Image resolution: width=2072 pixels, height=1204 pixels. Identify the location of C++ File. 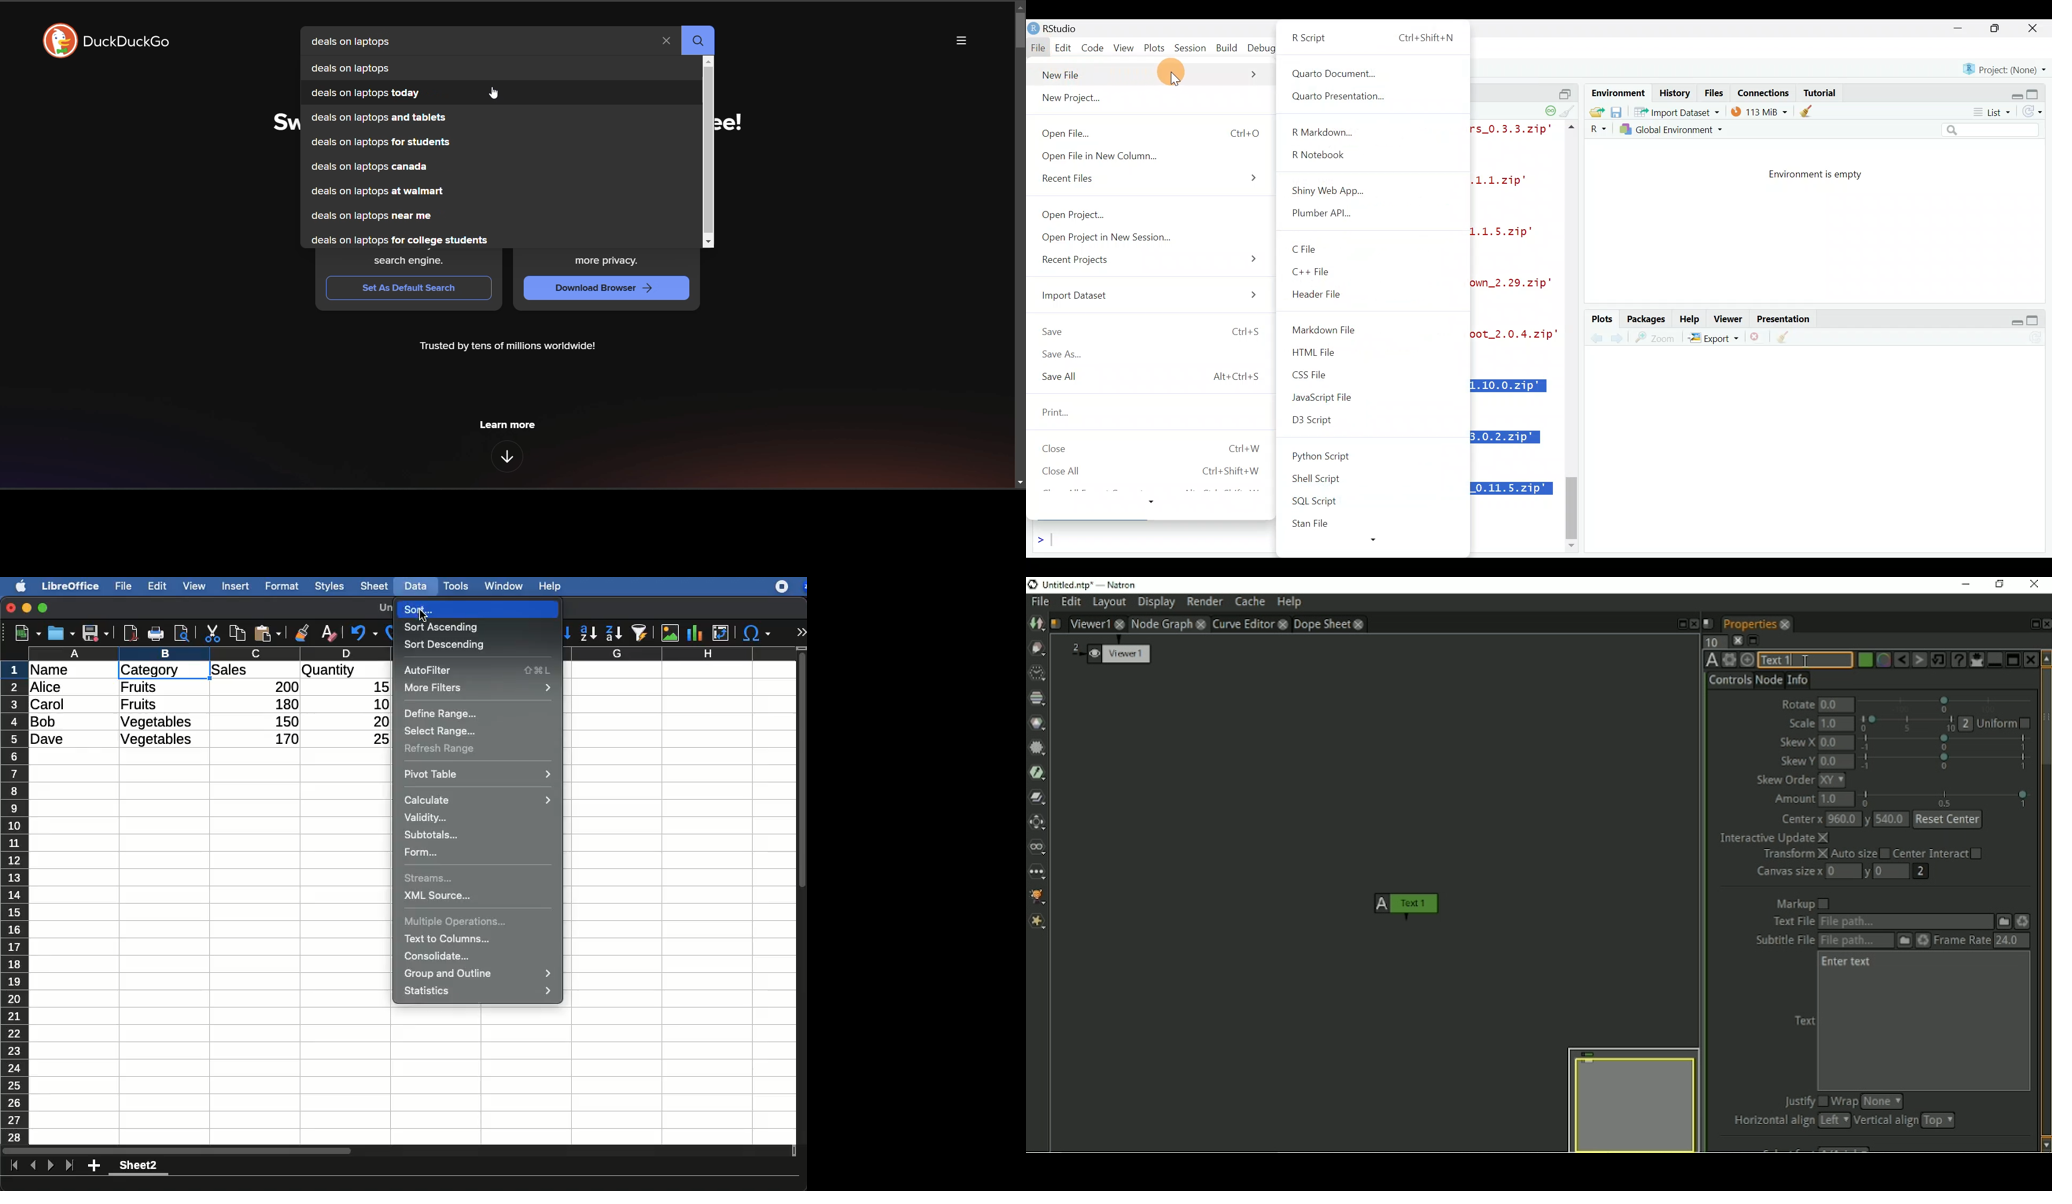
(1317, 273).